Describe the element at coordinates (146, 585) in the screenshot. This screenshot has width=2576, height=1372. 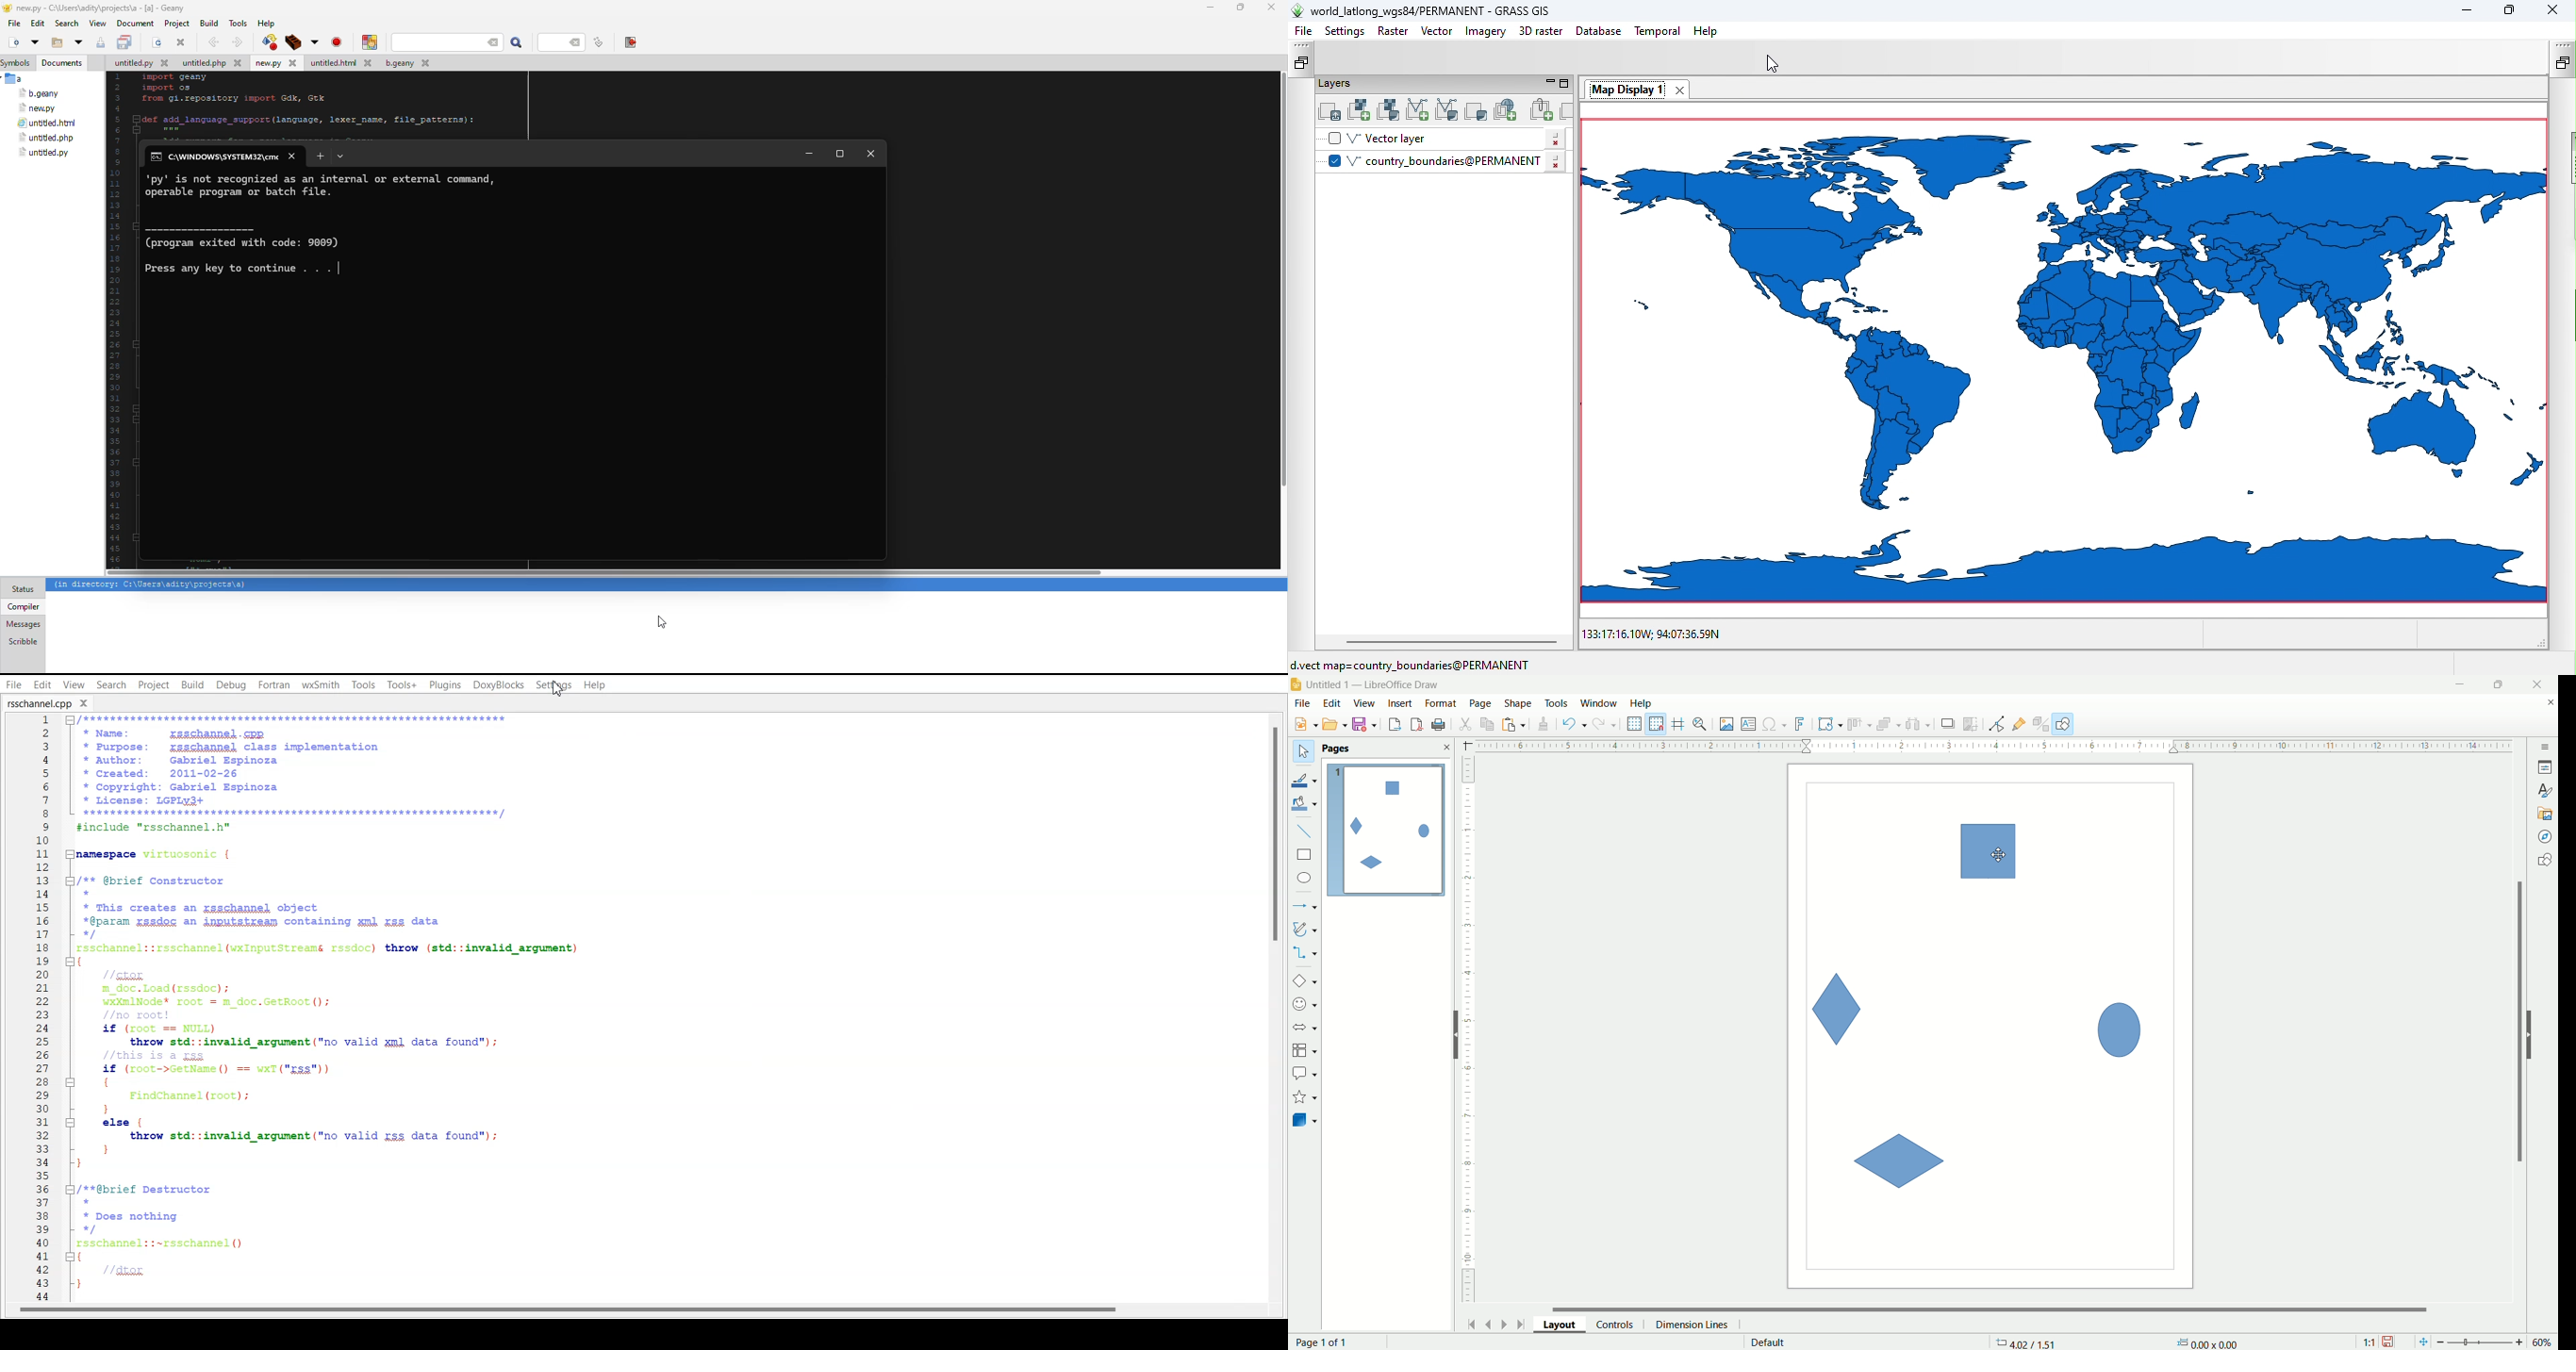
I see `info` at that location.